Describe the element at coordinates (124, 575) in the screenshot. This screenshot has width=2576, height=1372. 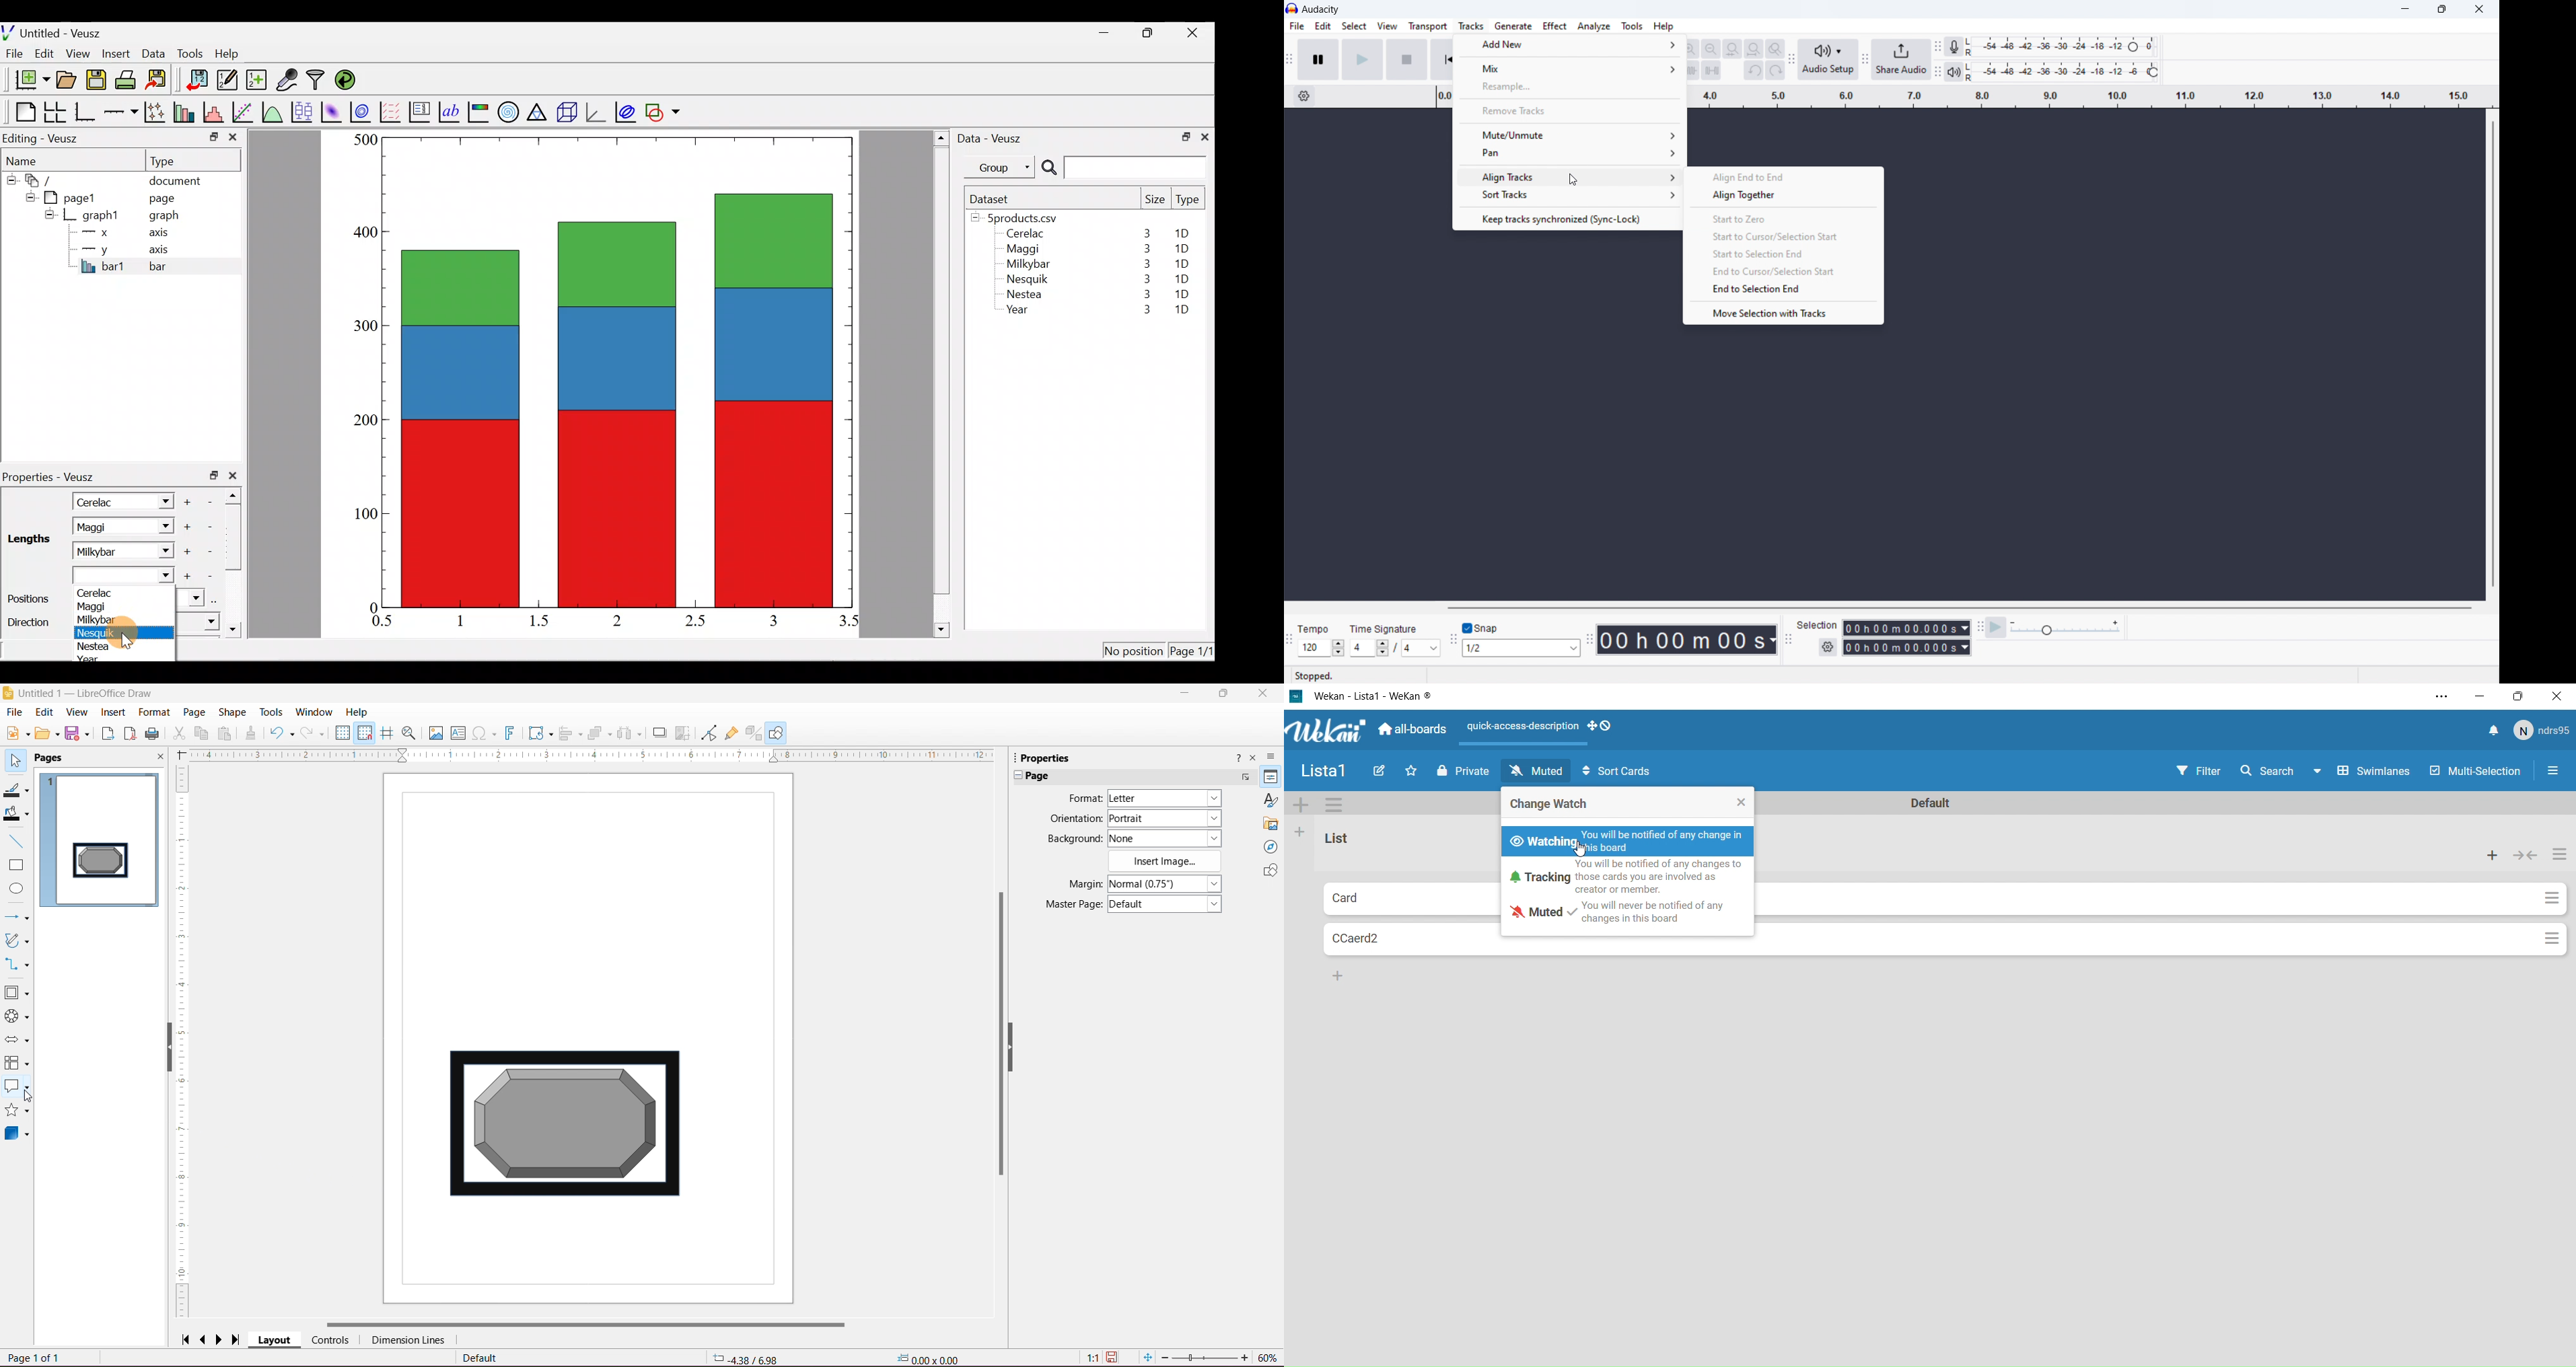
I see `Lengths dropdown` at that location.